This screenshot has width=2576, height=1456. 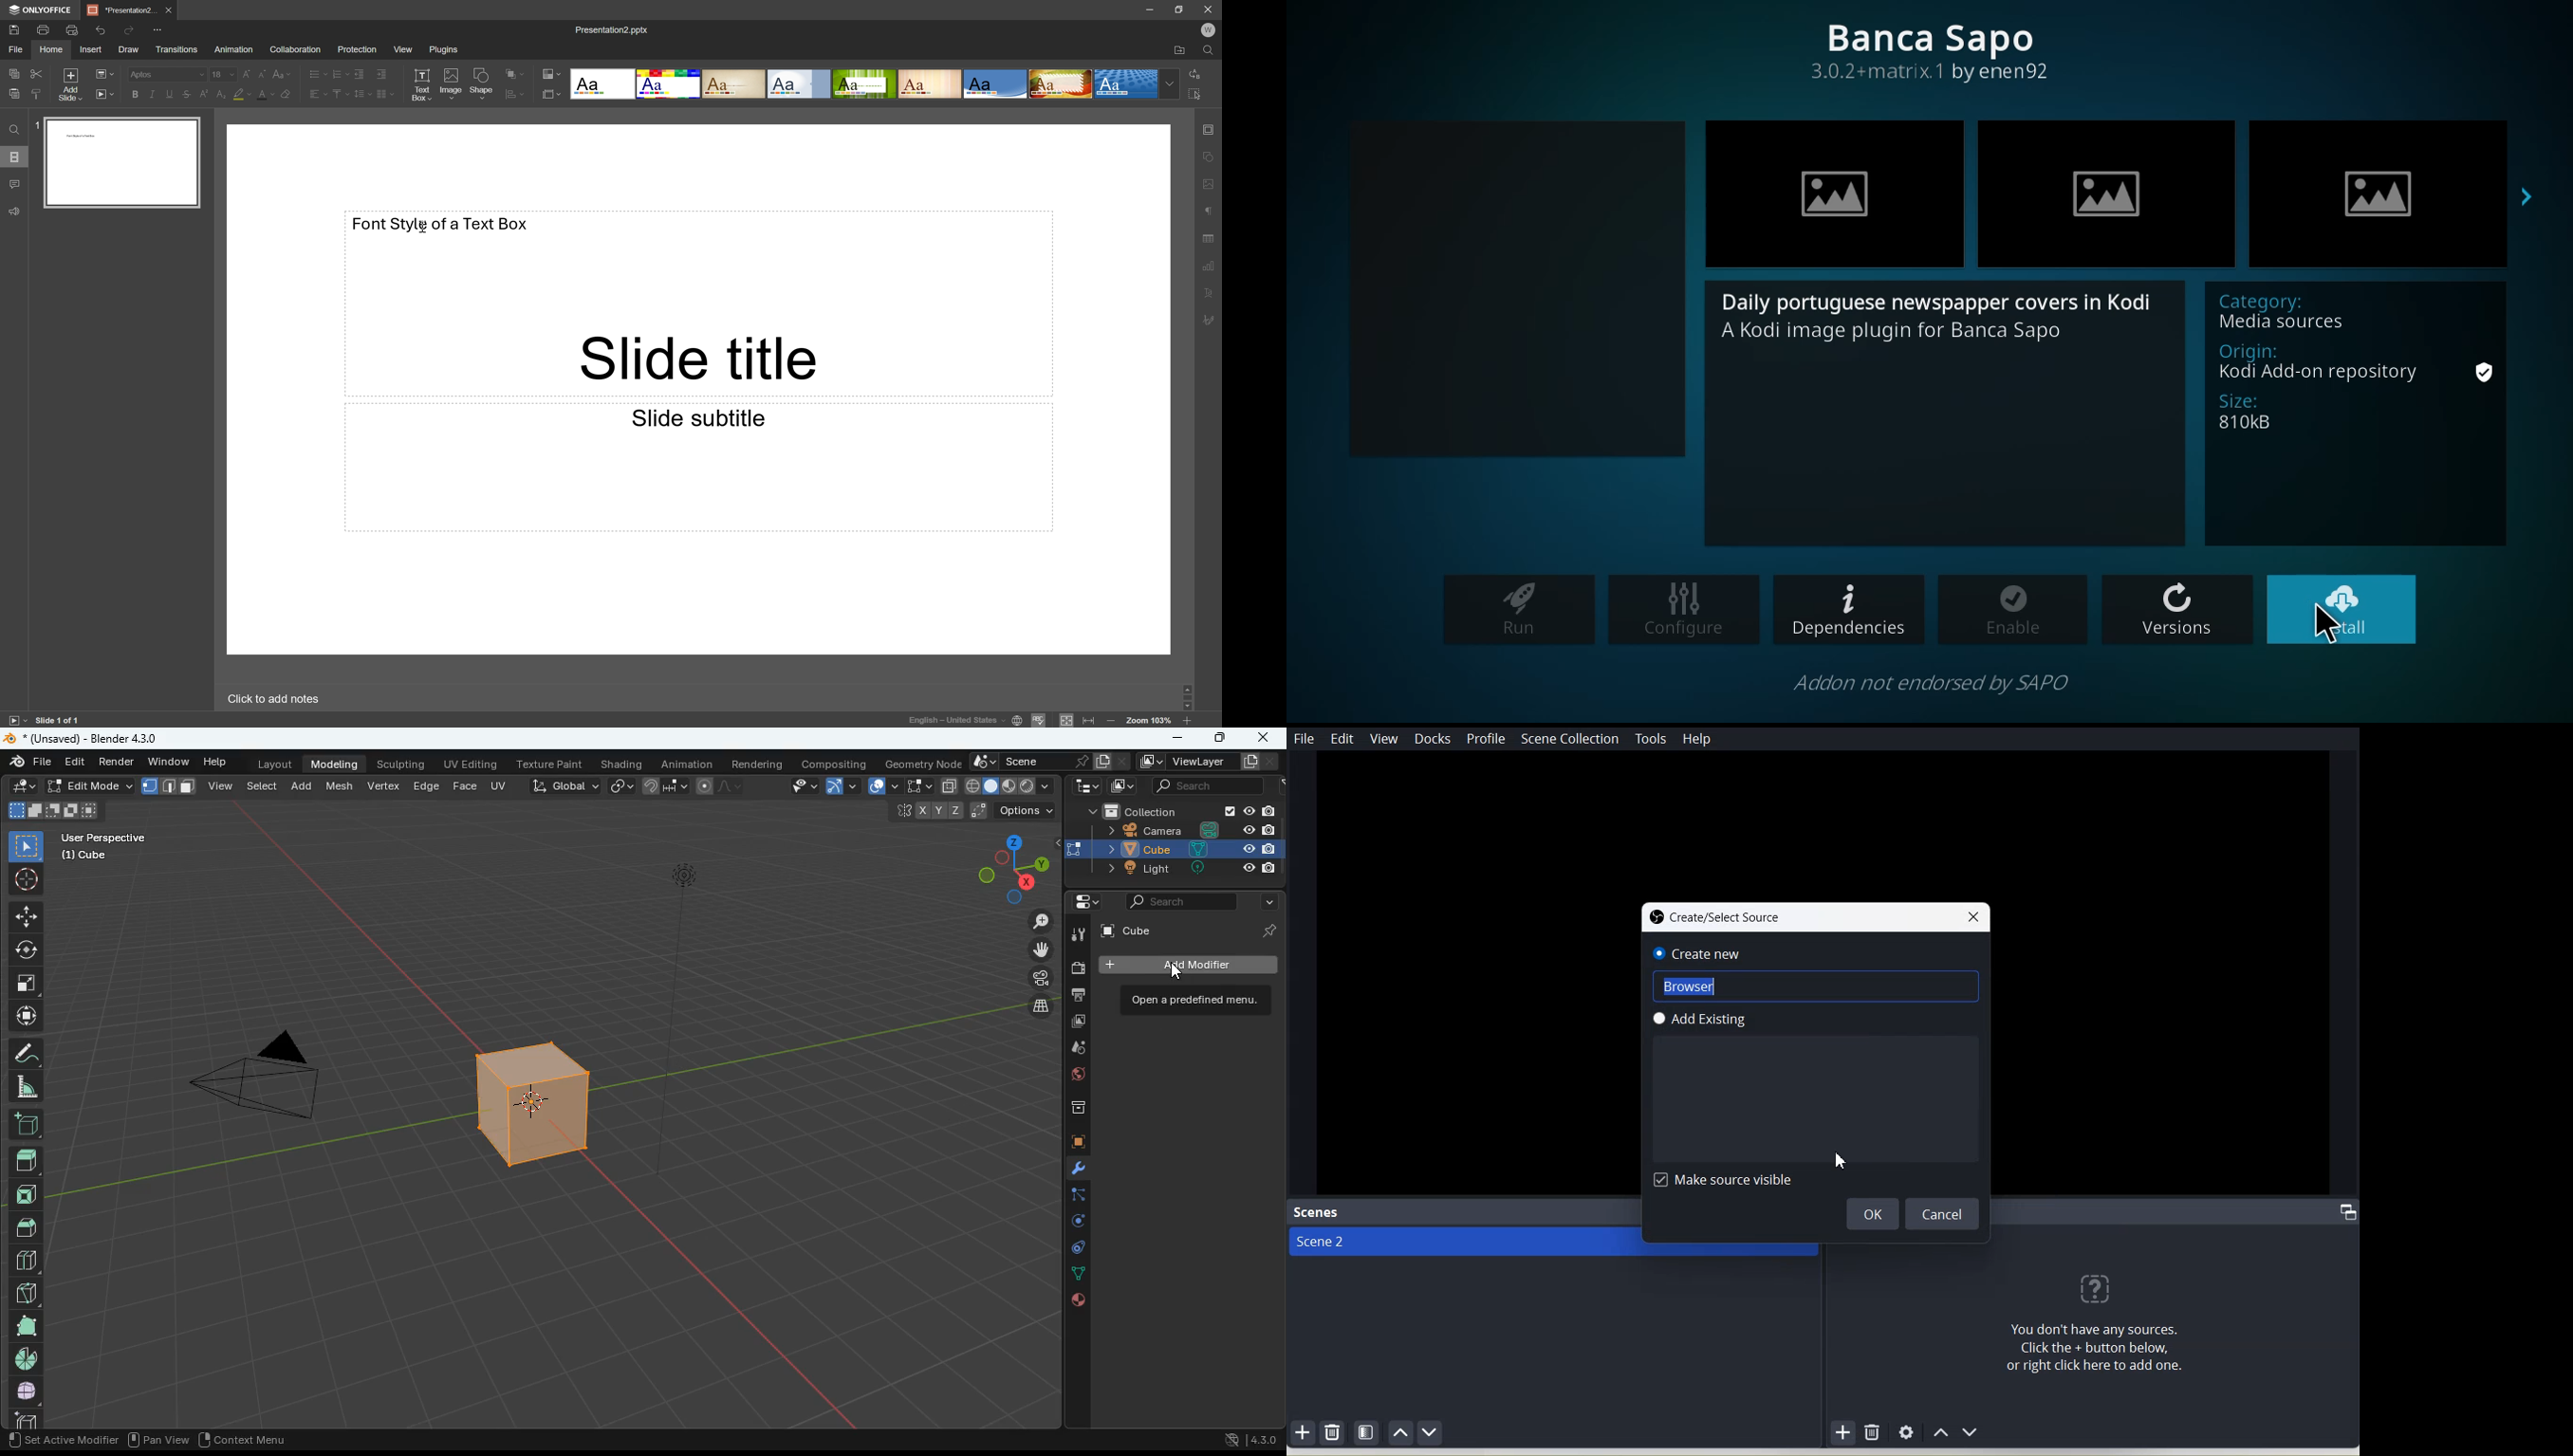 I want to click on textbox, so click(x=1818, y=1097).